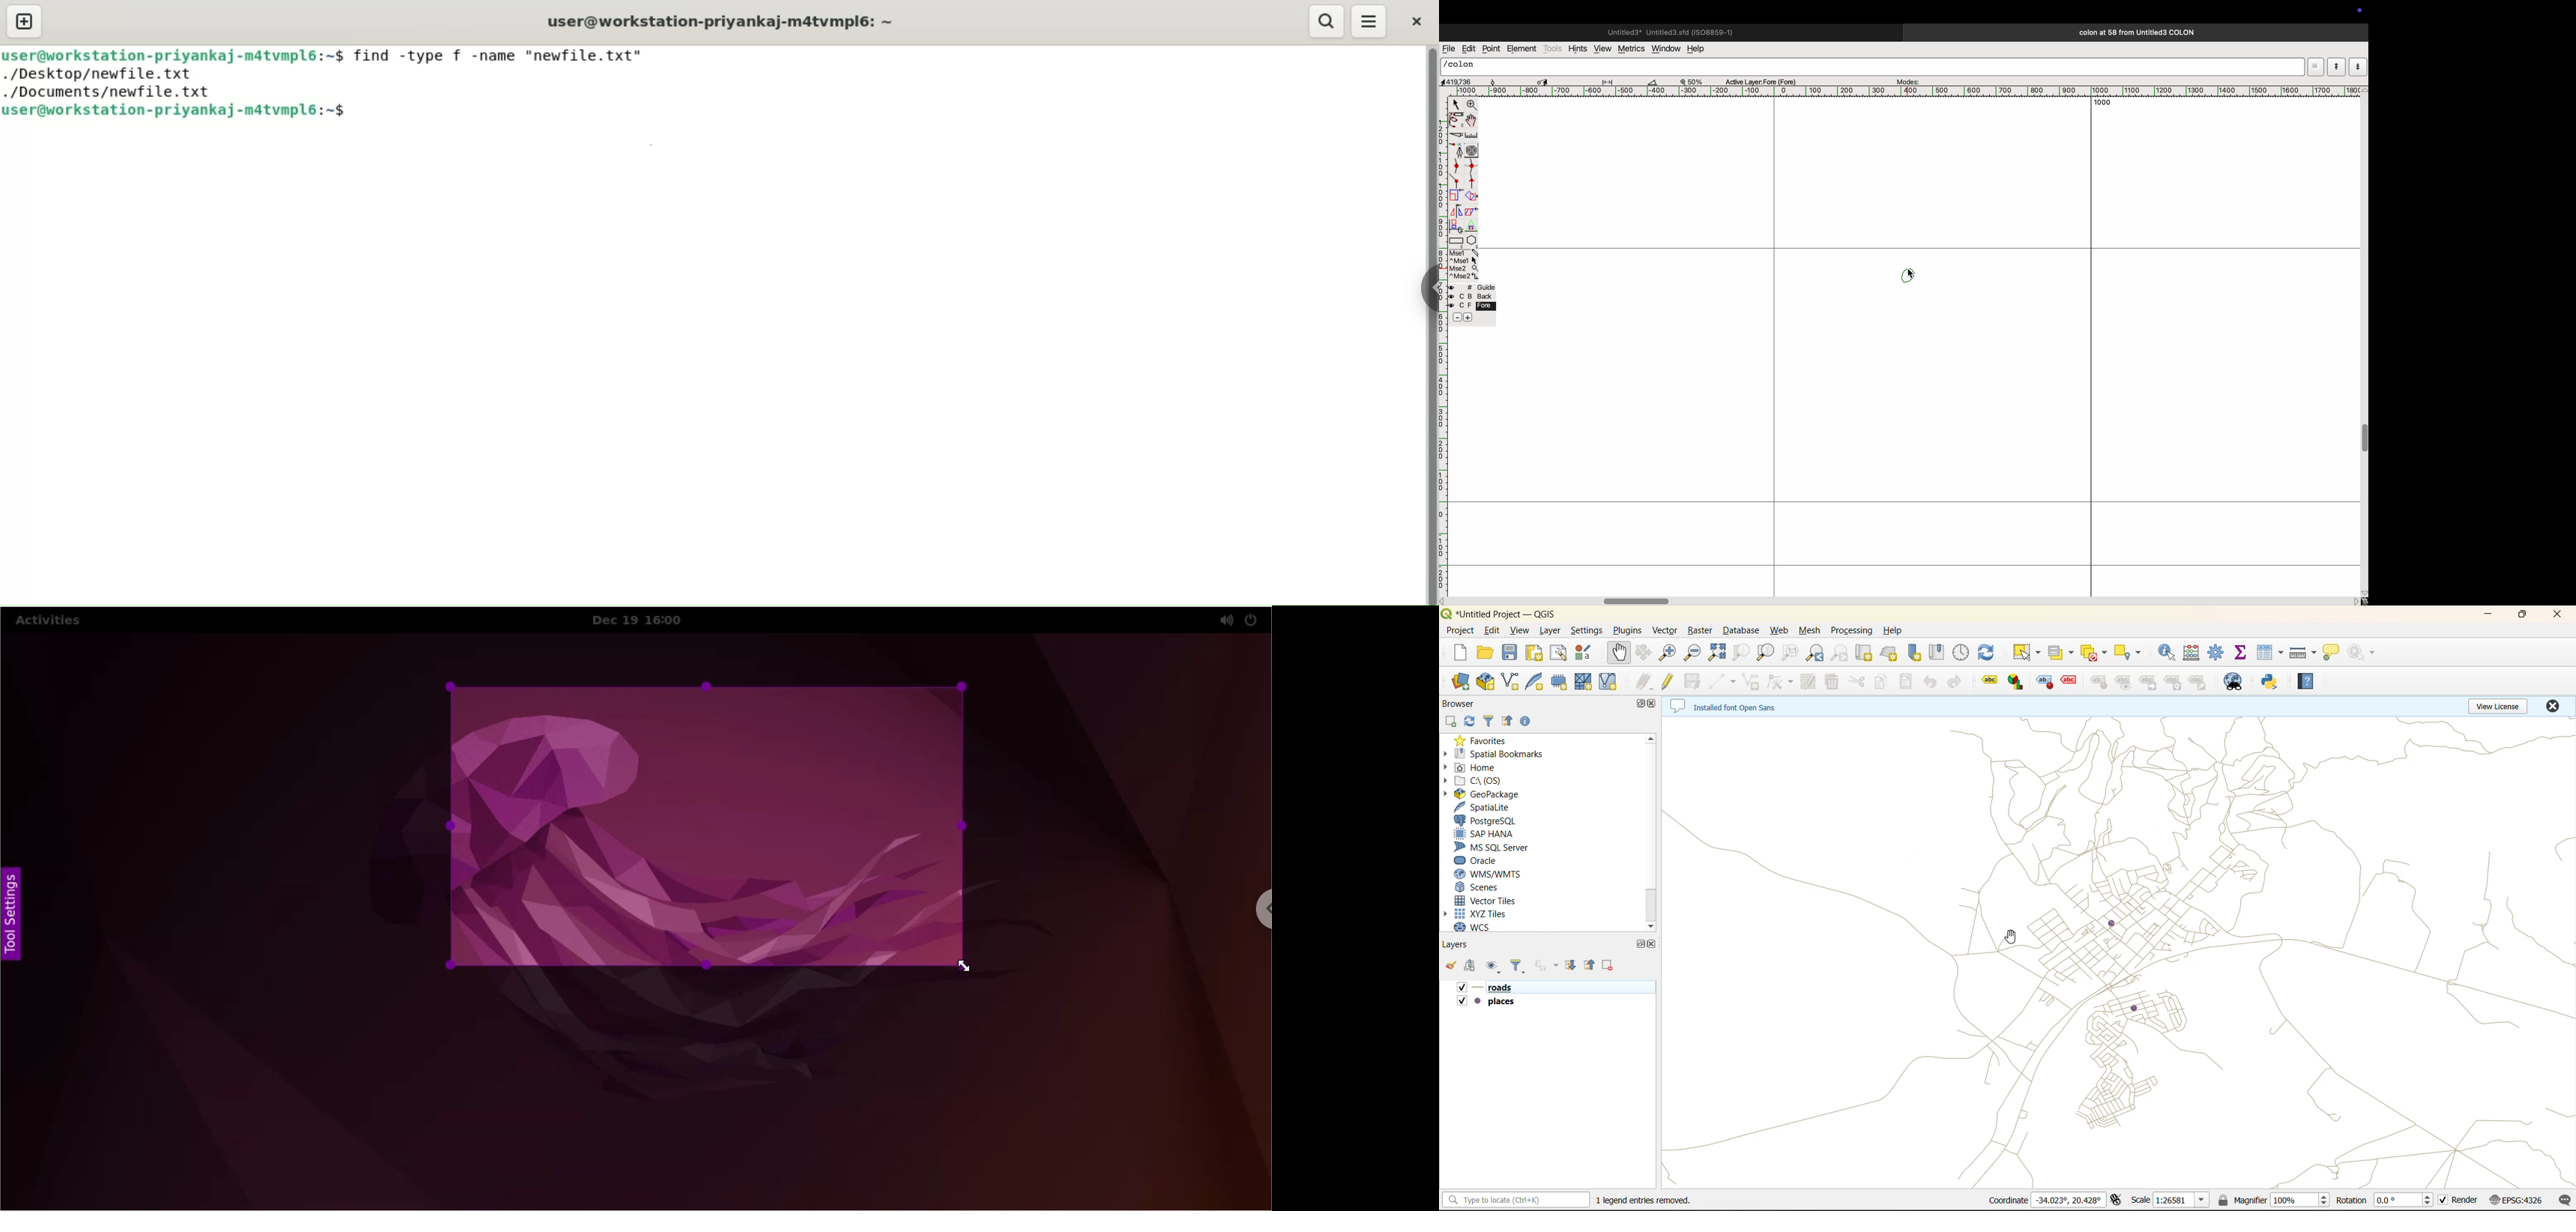  Describe the element at coordinates (1453, 966) in the screenshot. I see `open` at that location.